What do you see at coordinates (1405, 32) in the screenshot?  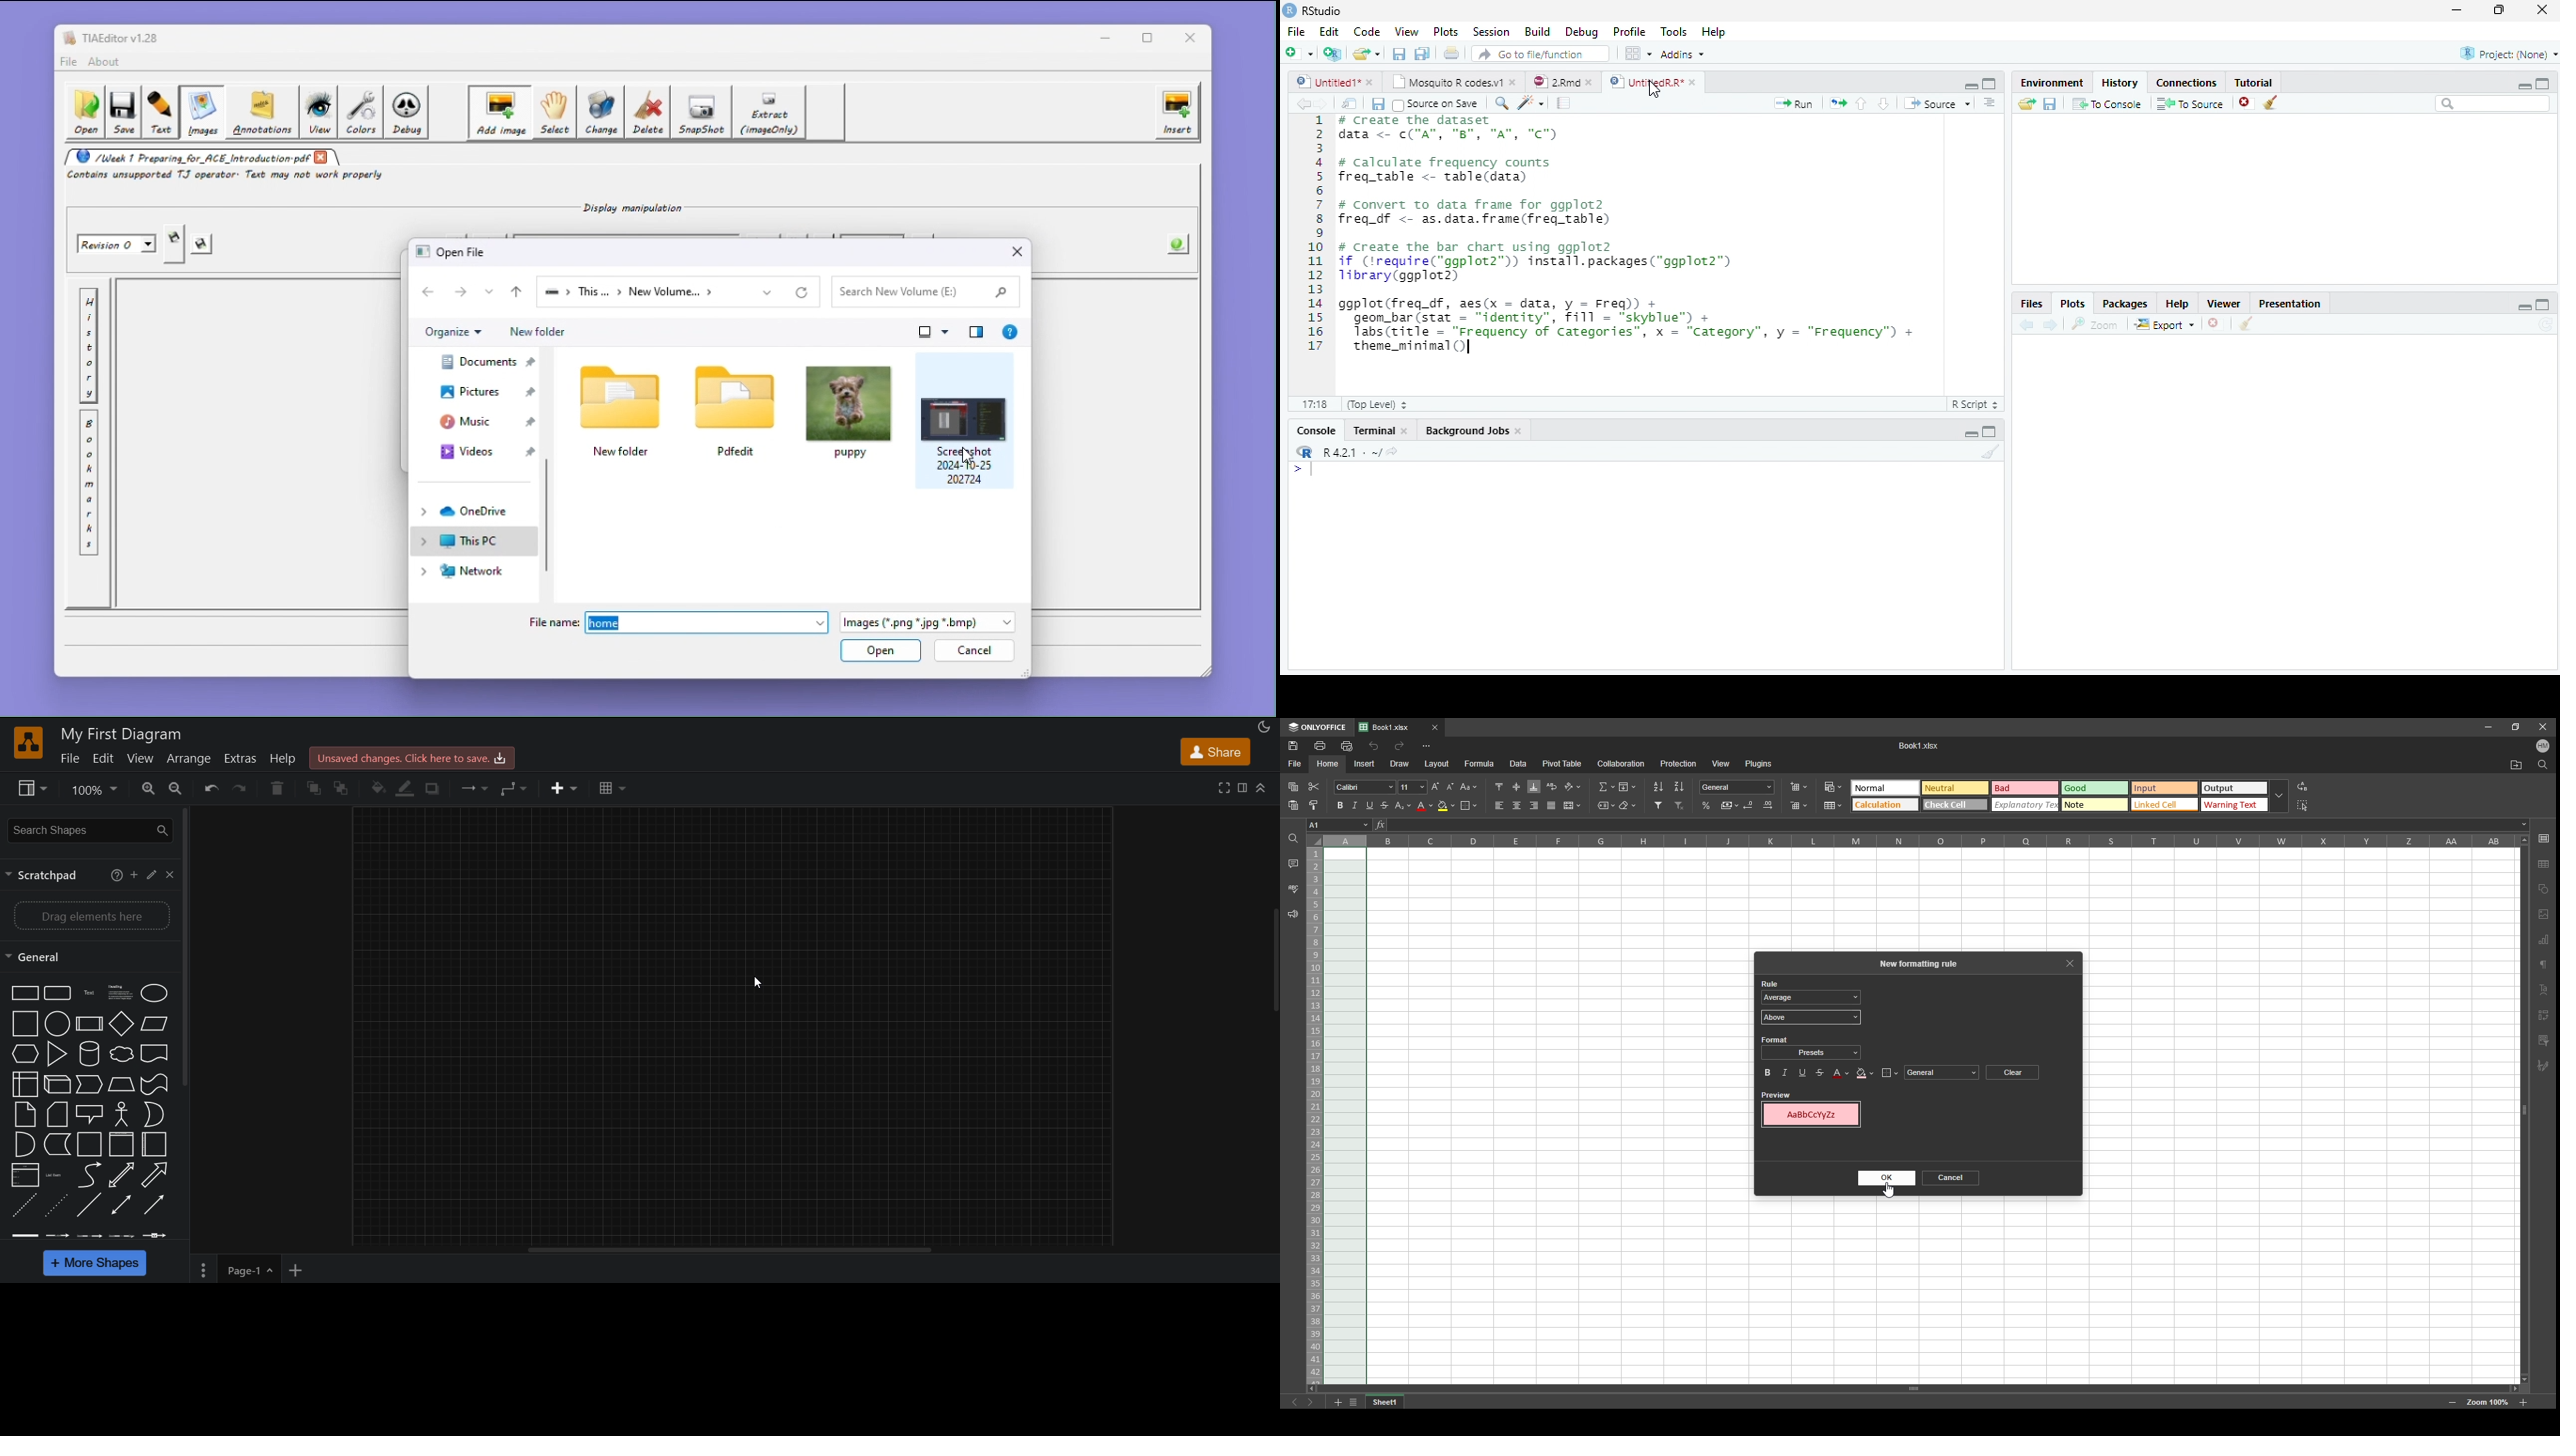 I see `View` at bounding box center [1405, 32].